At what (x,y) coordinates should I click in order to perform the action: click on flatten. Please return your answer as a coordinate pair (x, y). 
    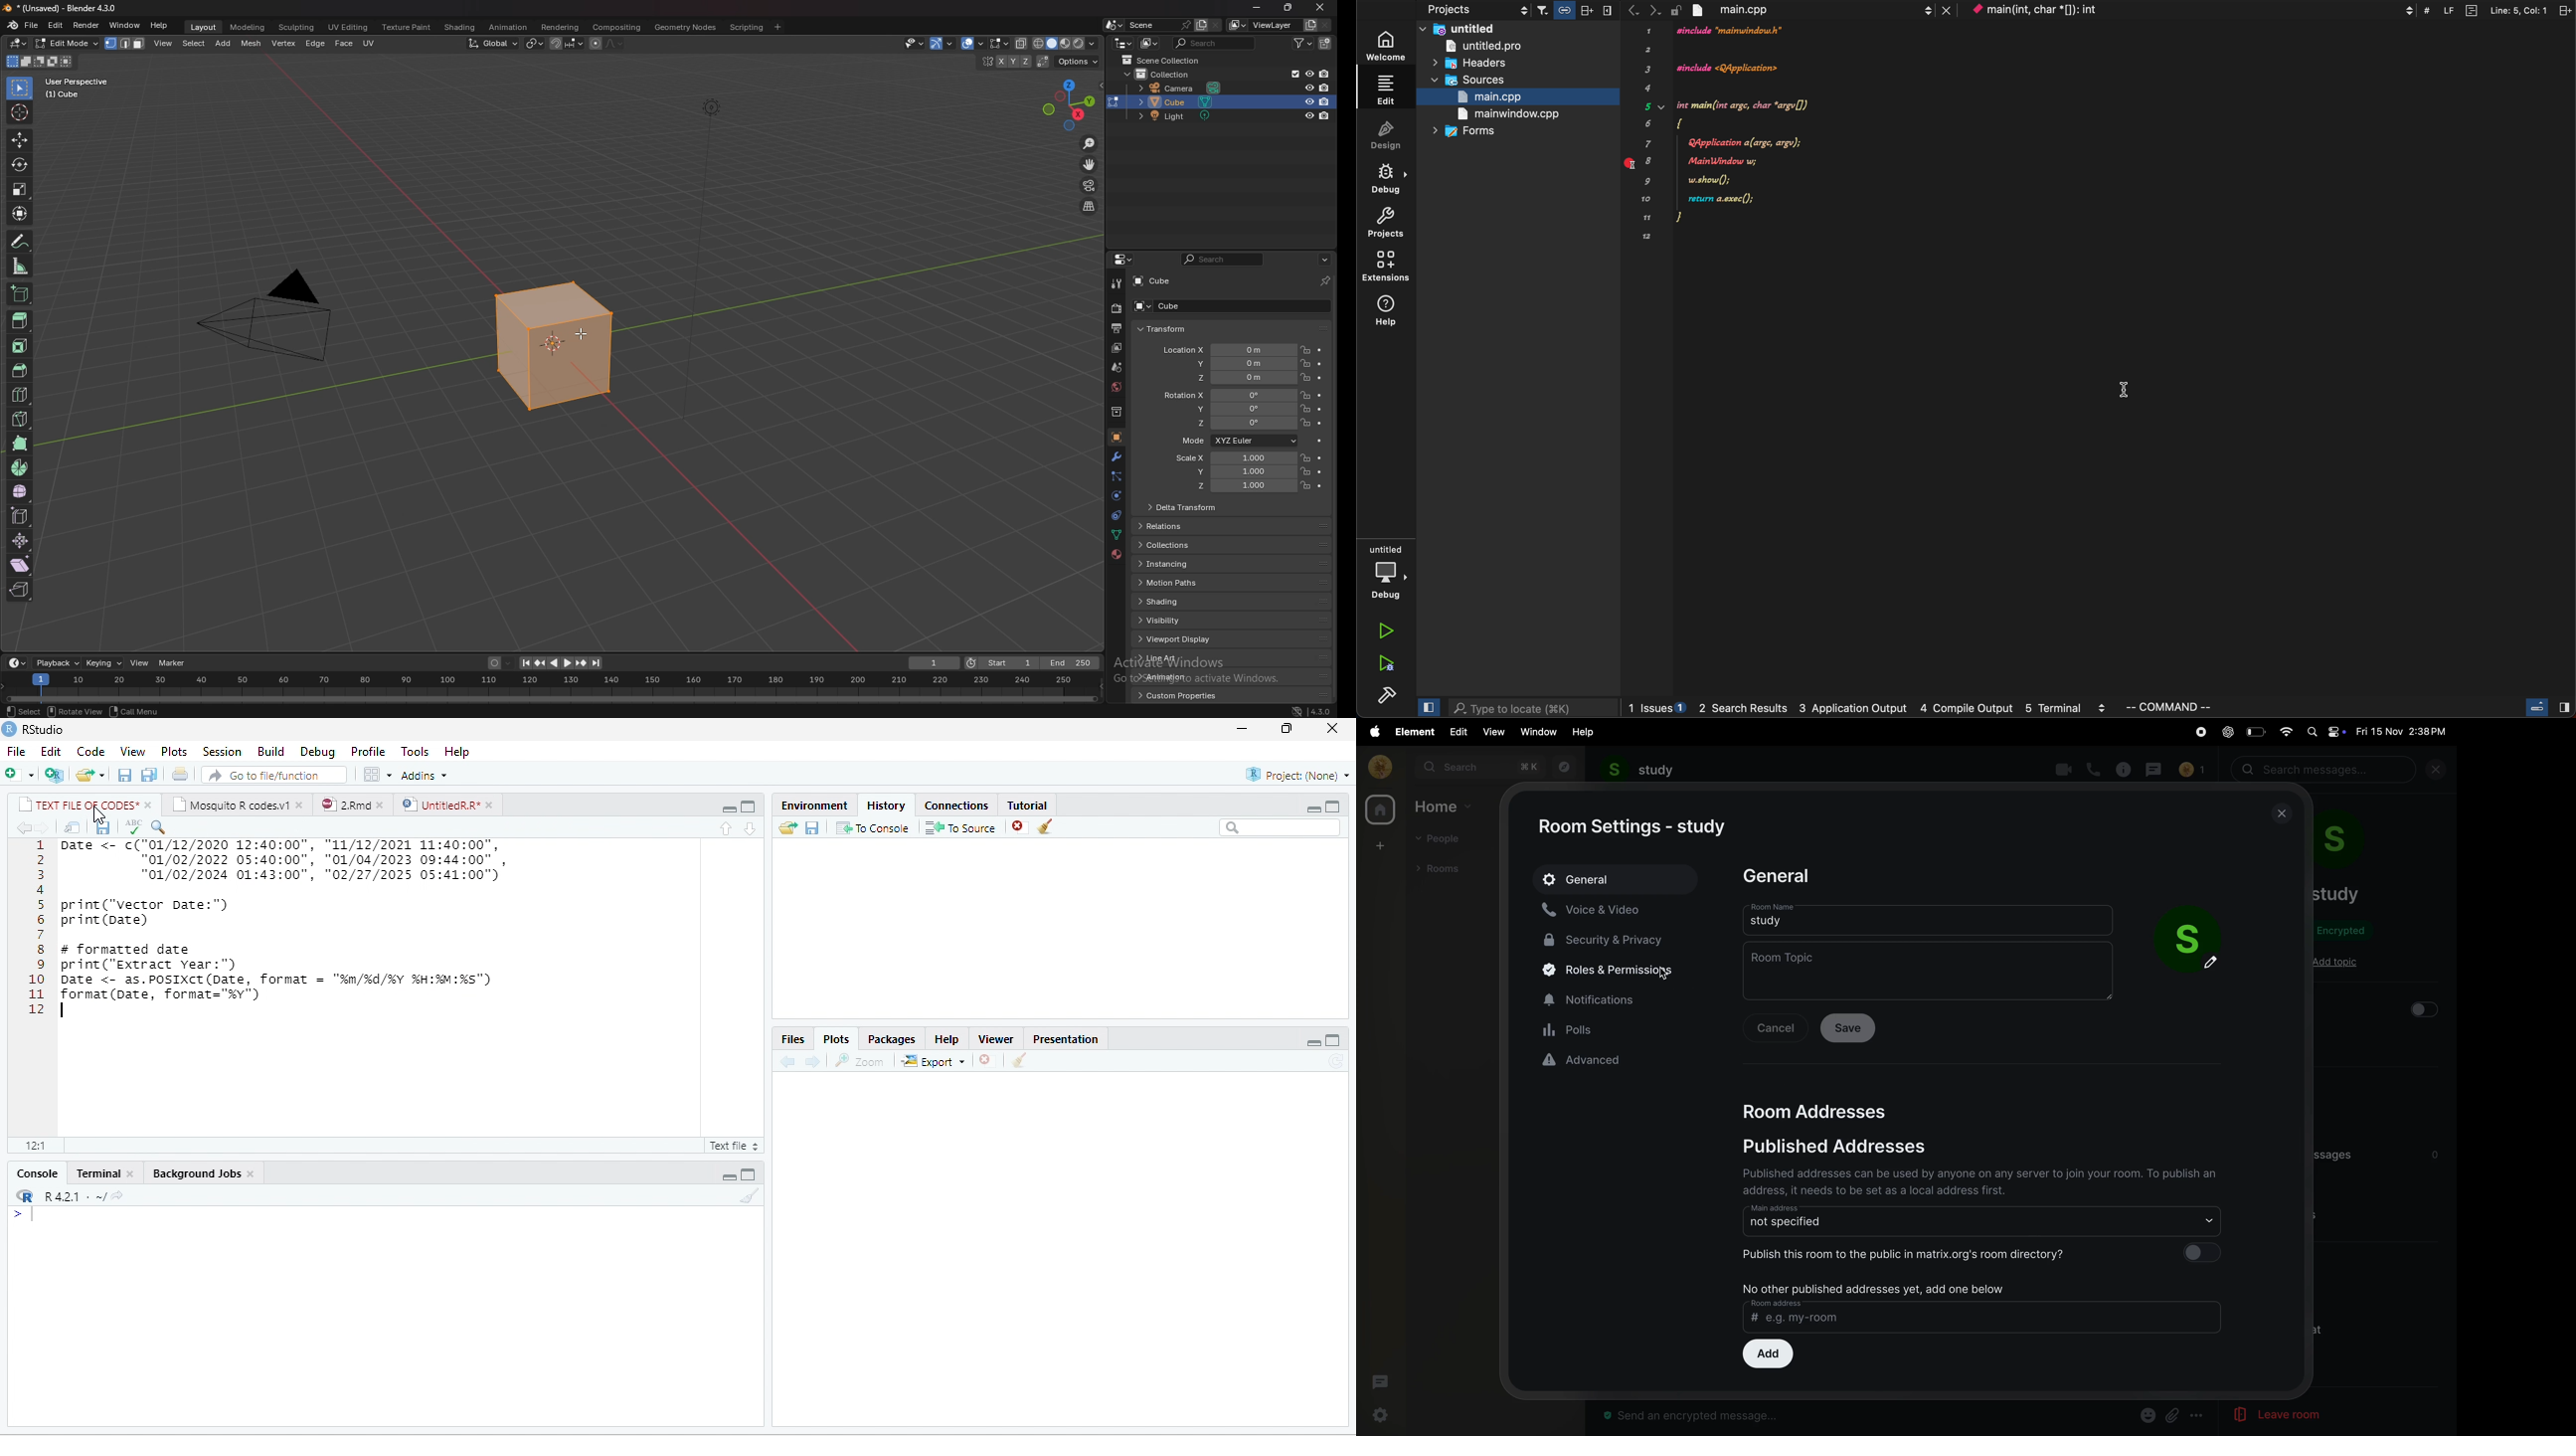
    Looking at the image, I should click on (20, 540).